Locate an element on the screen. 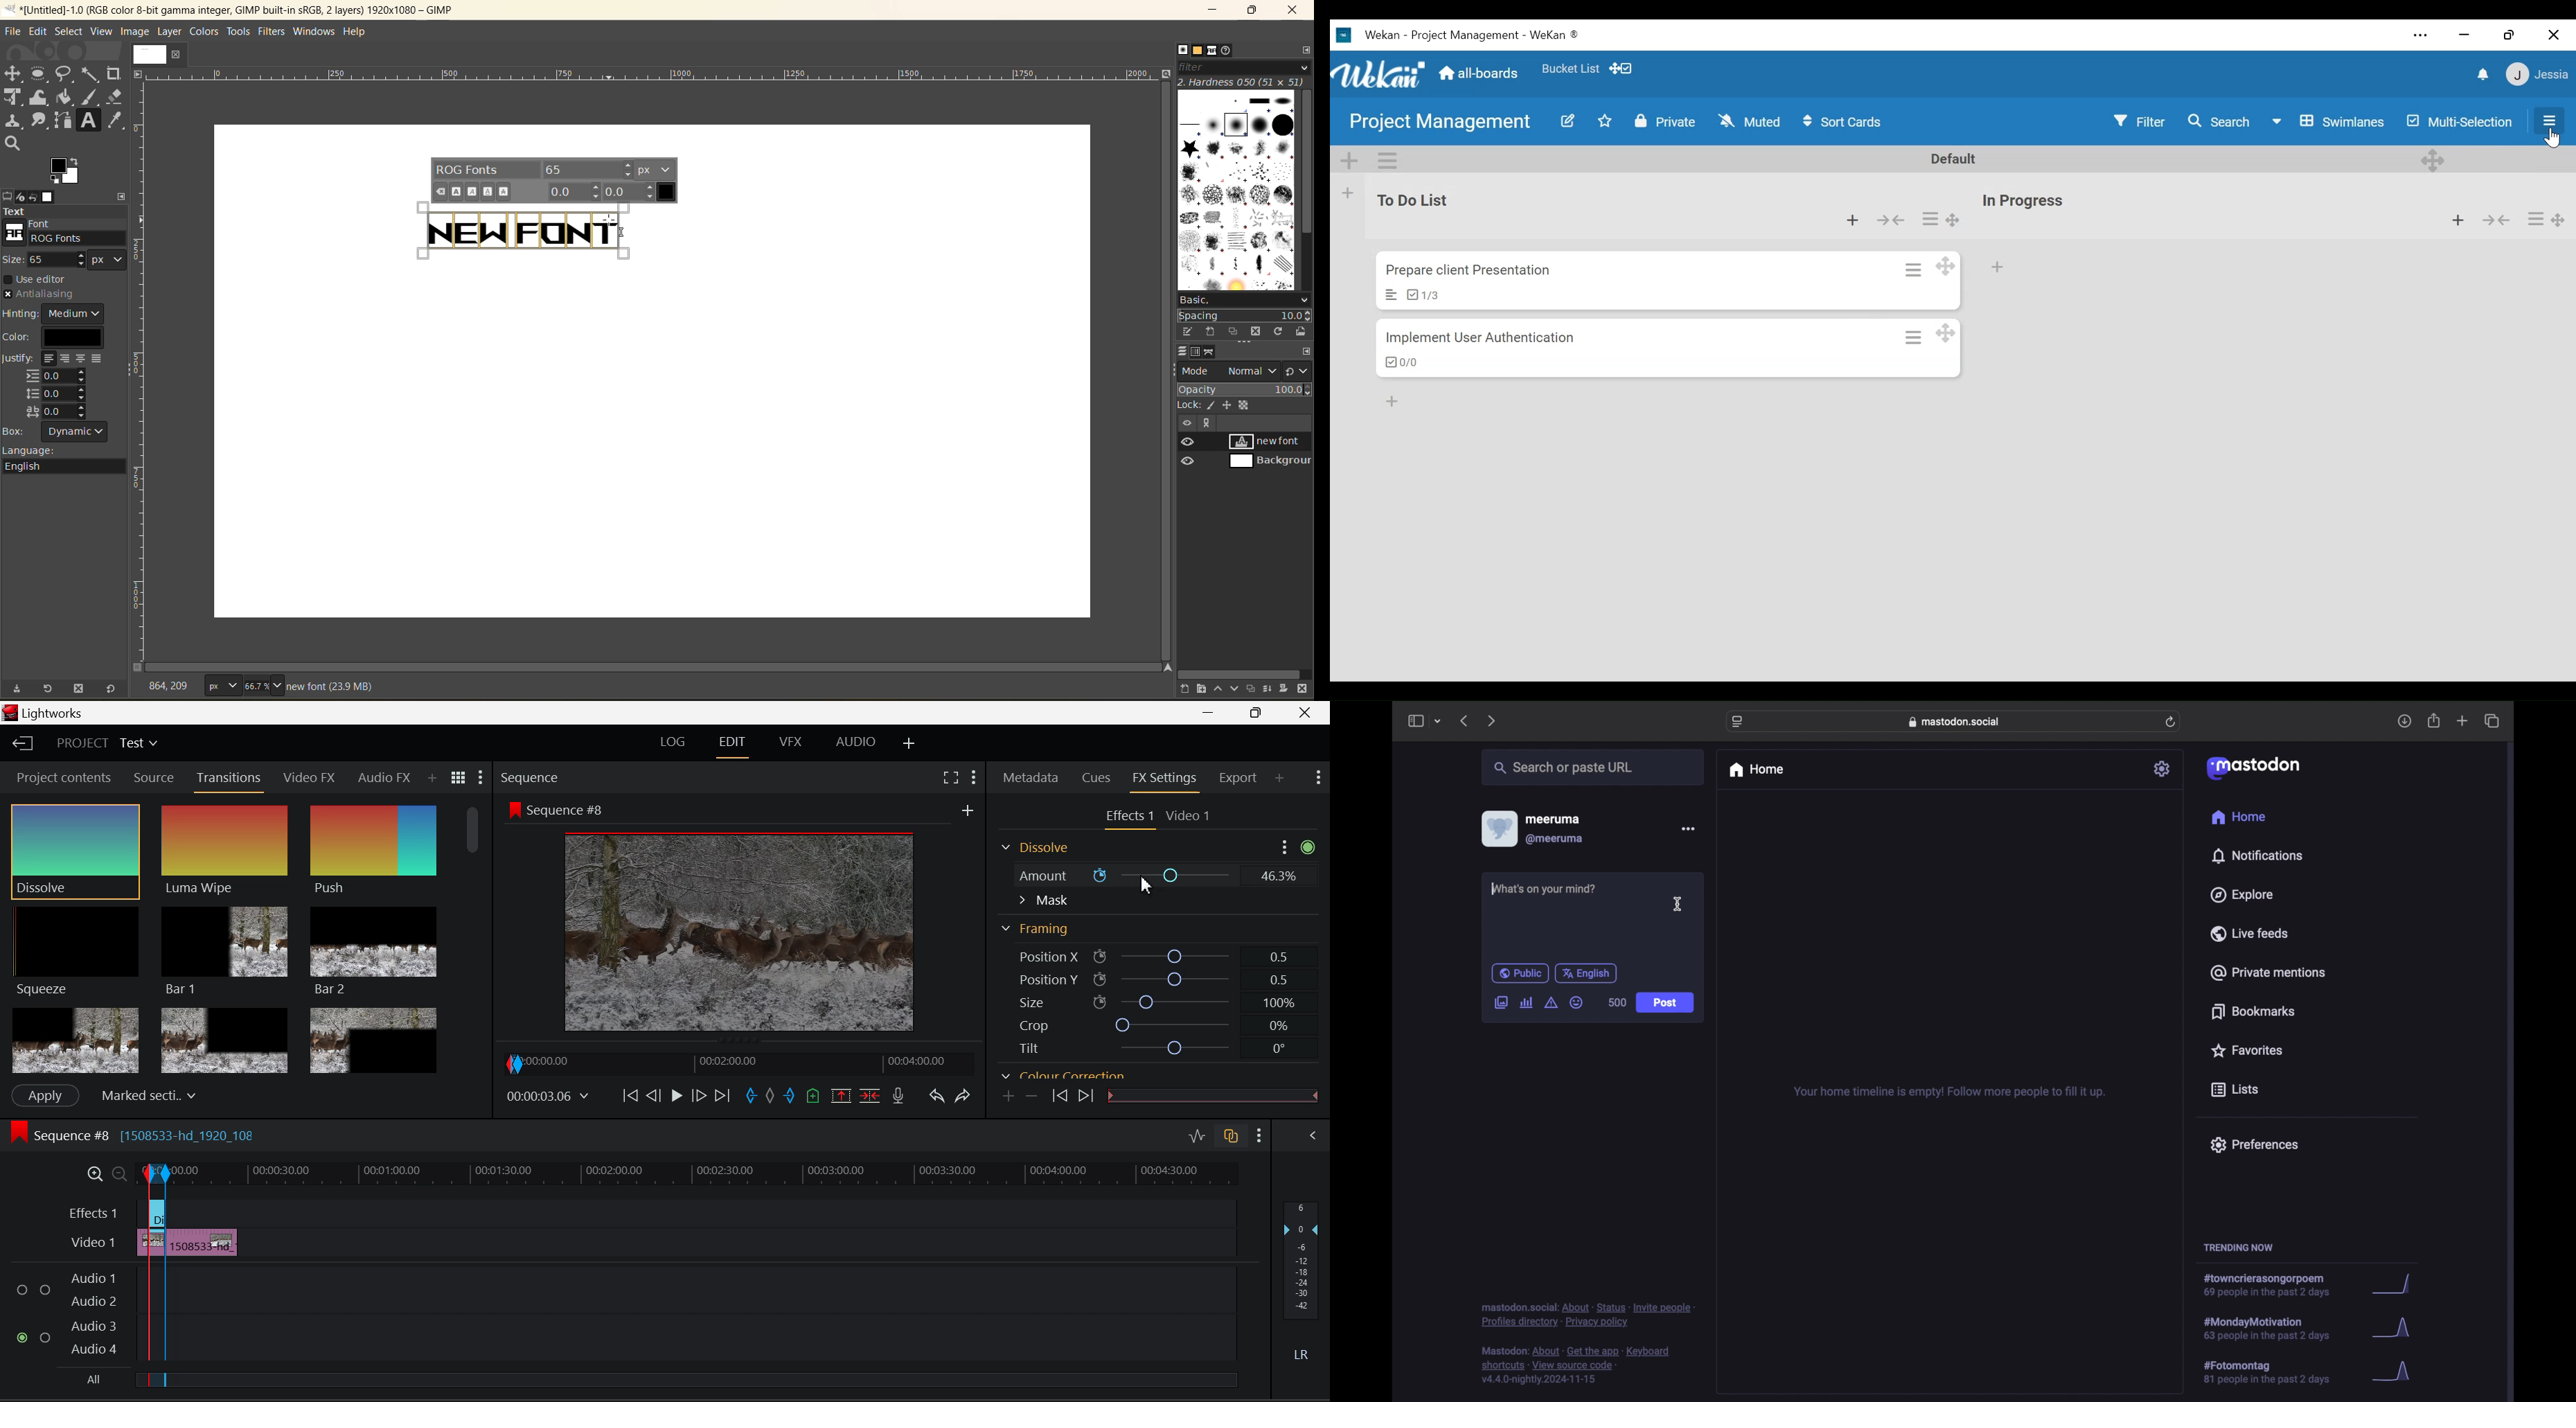 The height and width of the screenshot is (1428, 2576). zoom is located at coordinates (265, 685).